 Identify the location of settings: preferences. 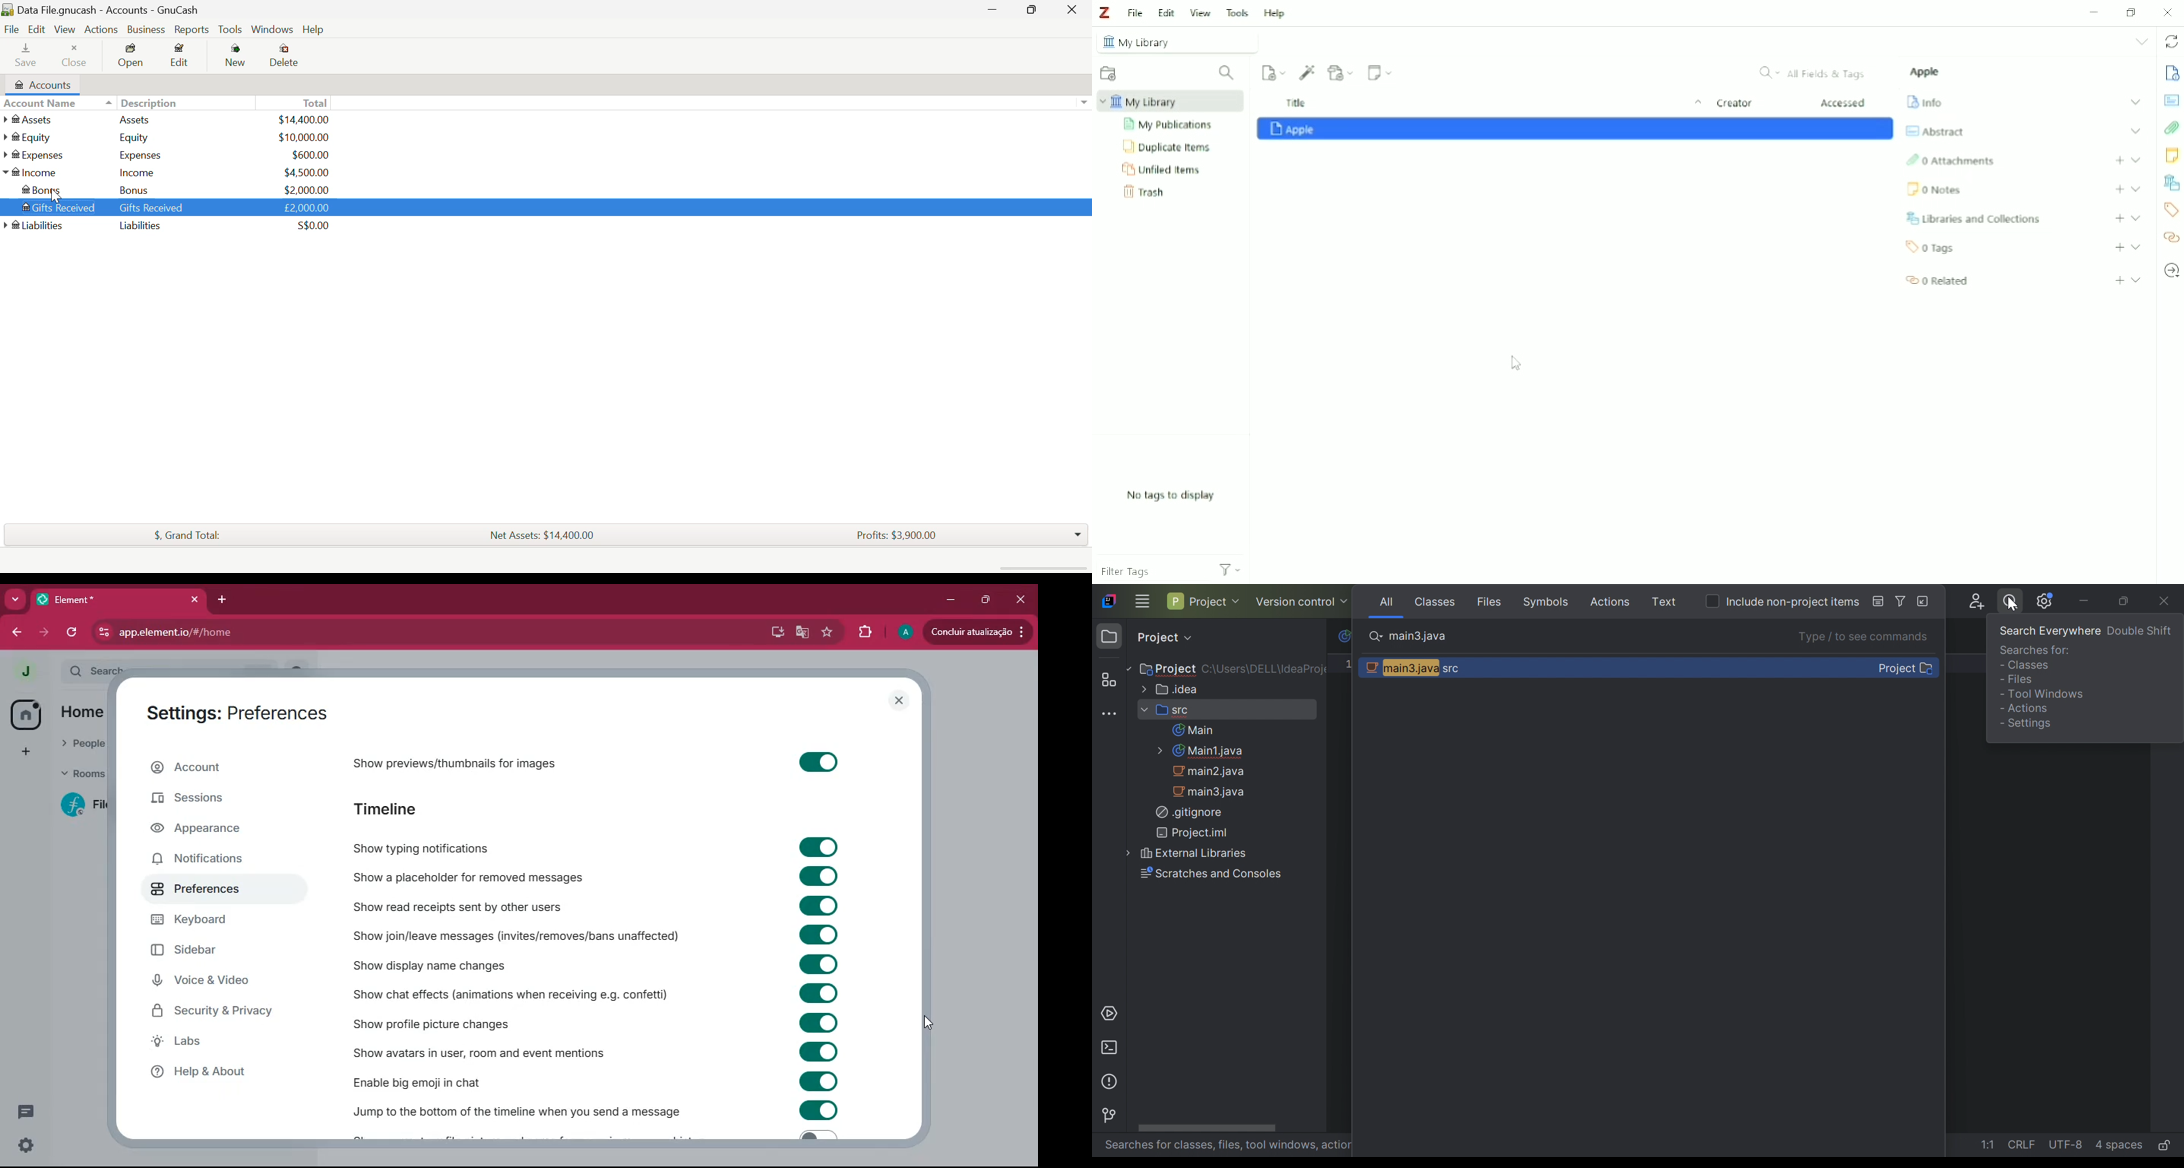
(242, 713).